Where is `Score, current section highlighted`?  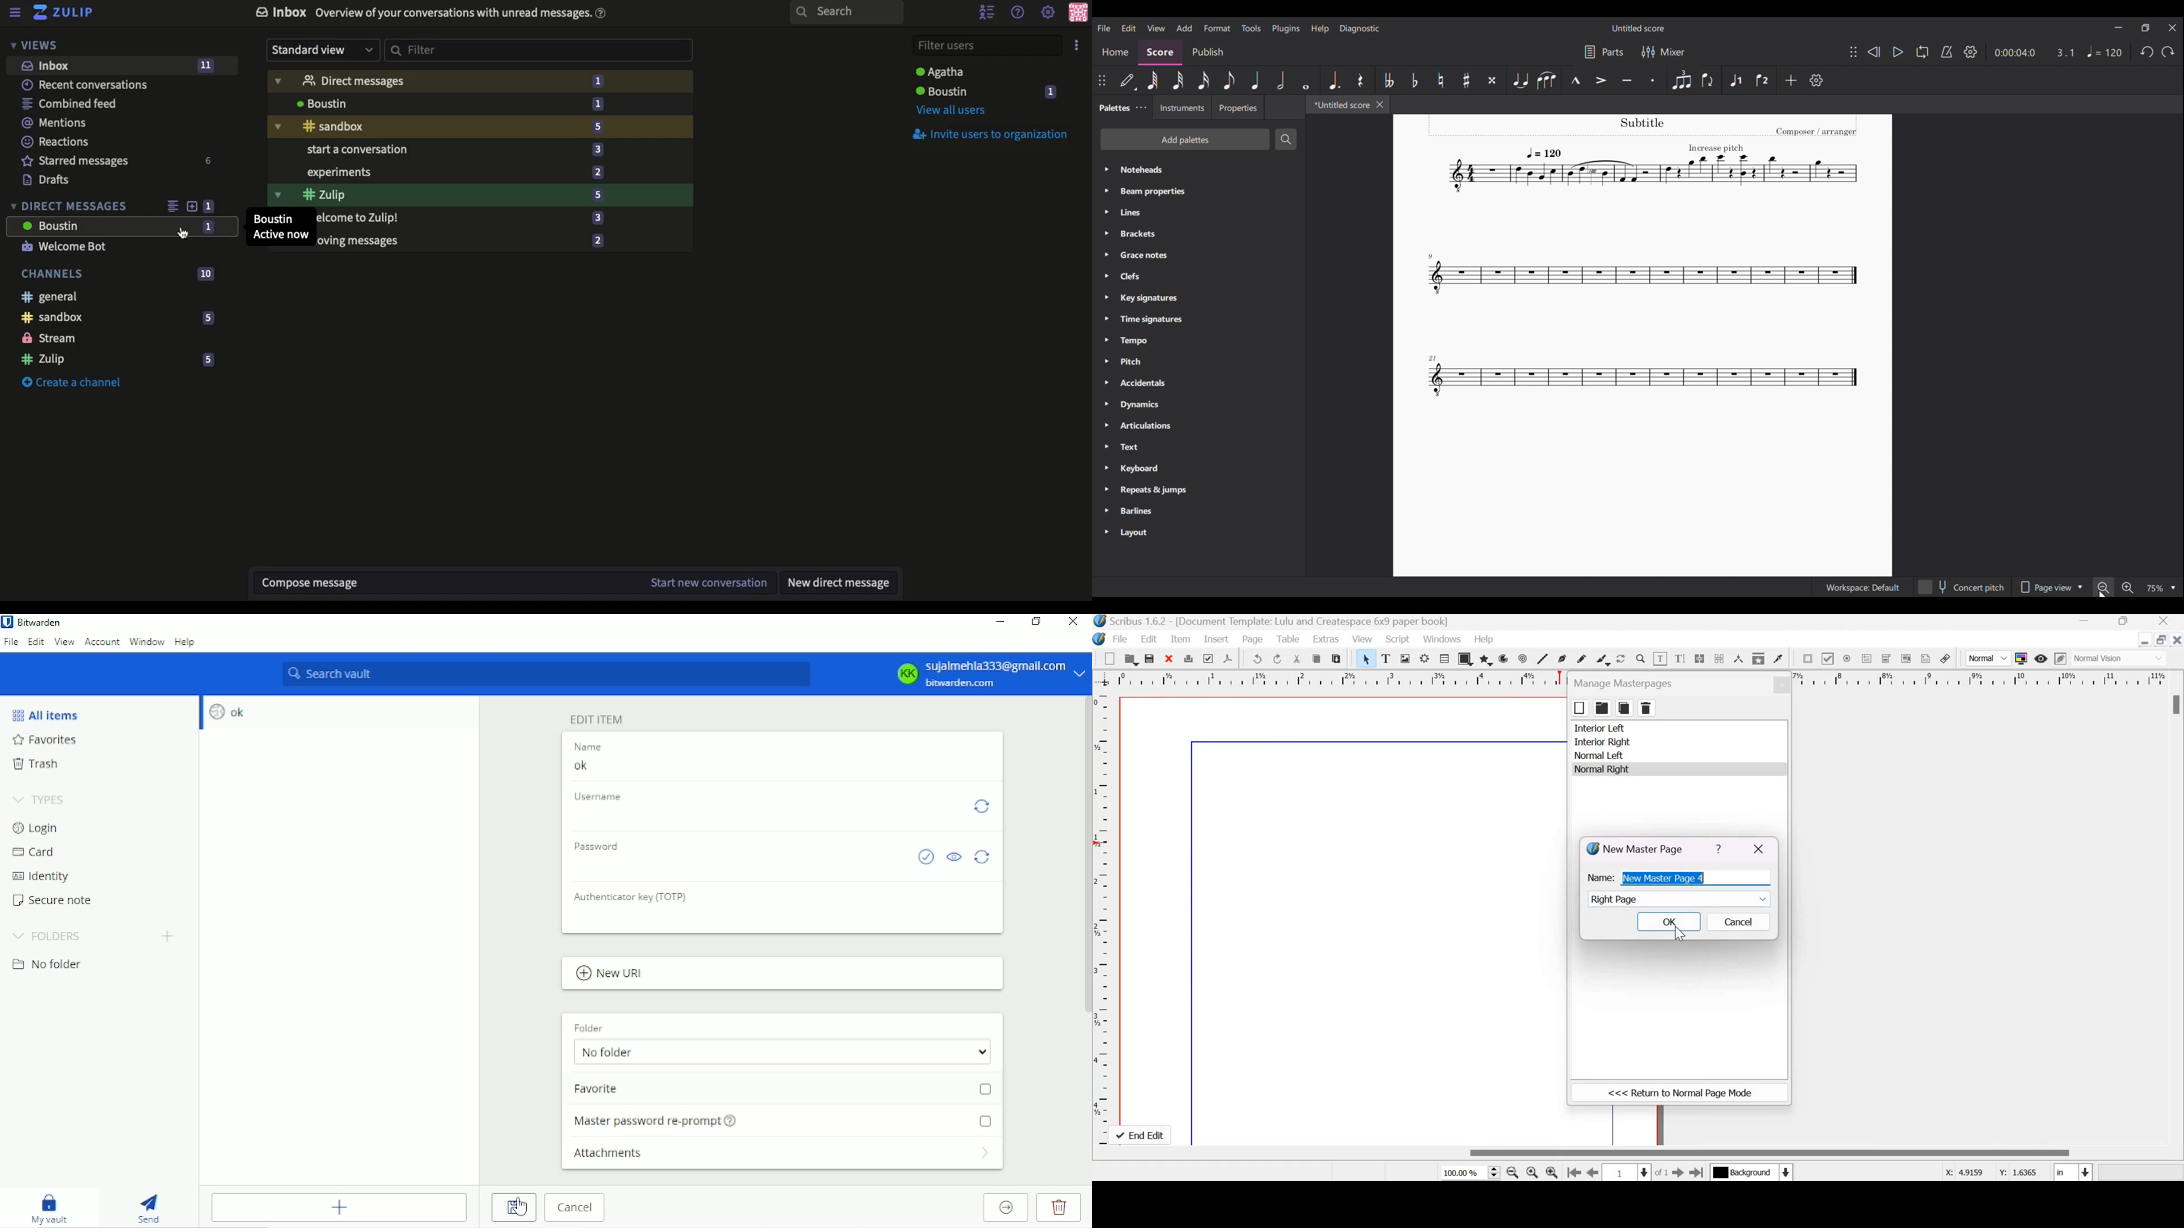 Score, current section highlighted is located at coordinates (1160, 52).